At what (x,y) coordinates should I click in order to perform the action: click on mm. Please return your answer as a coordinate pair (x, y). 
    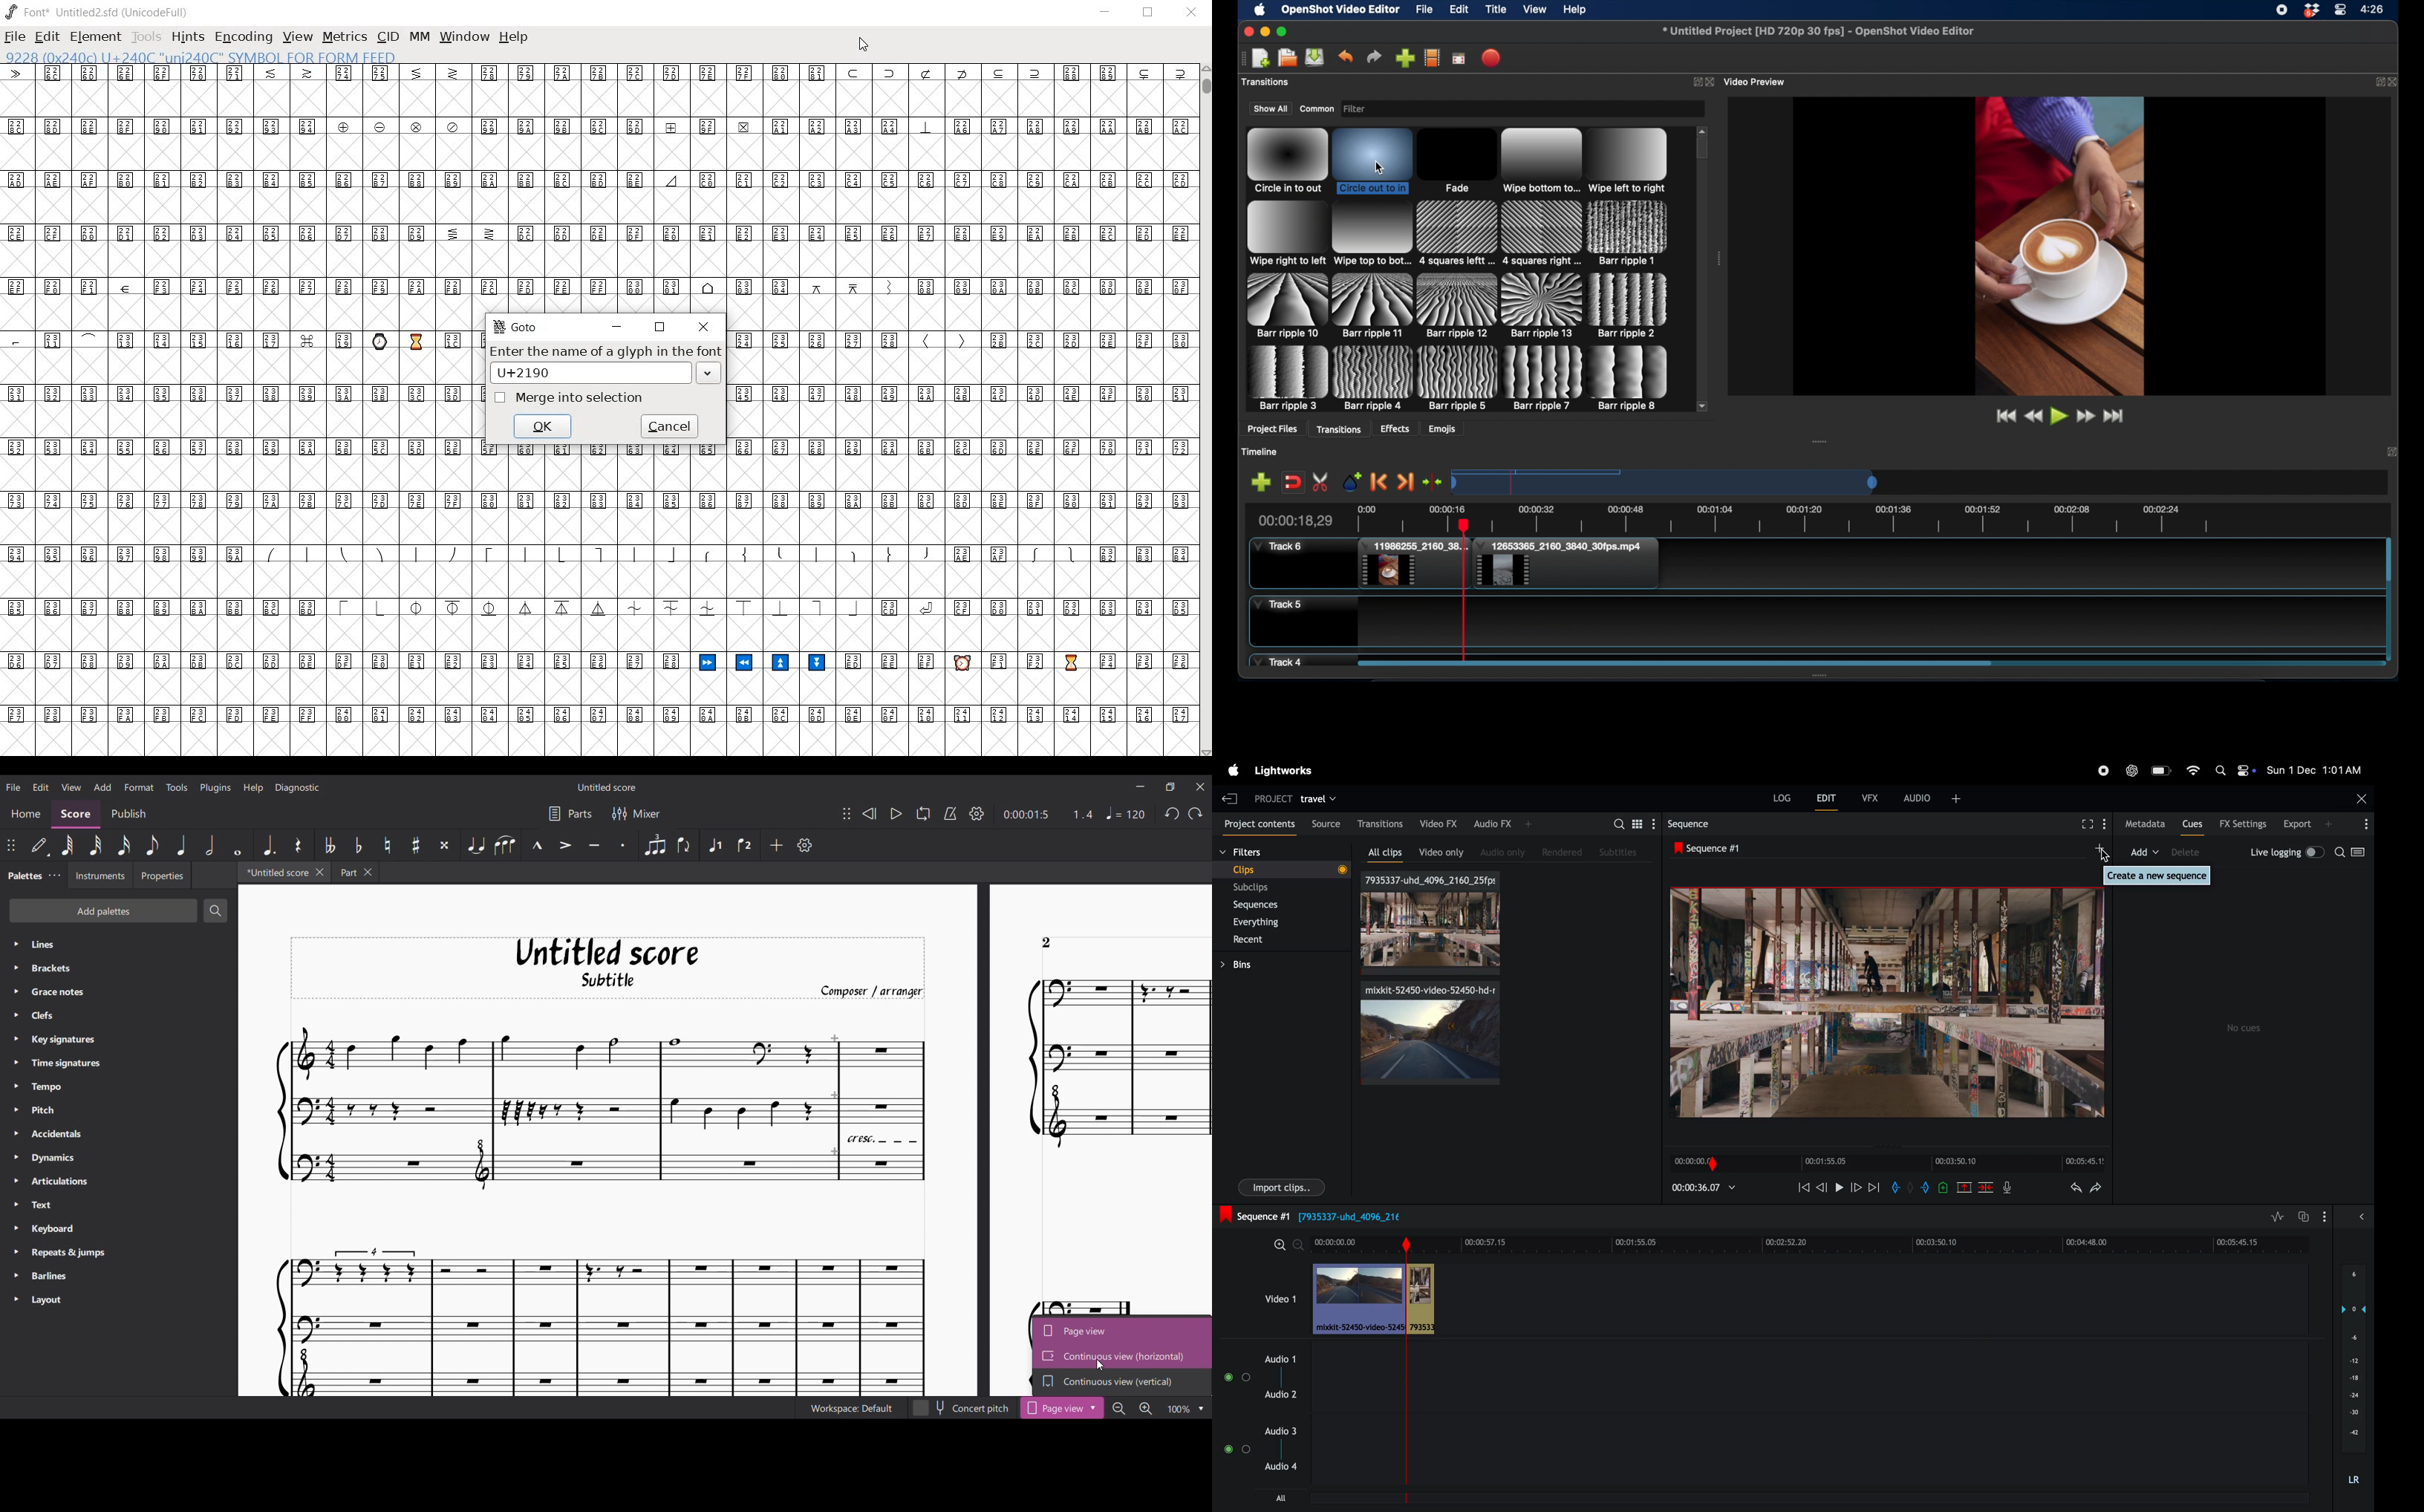
    Looking at the image, I should click on (420, 36).